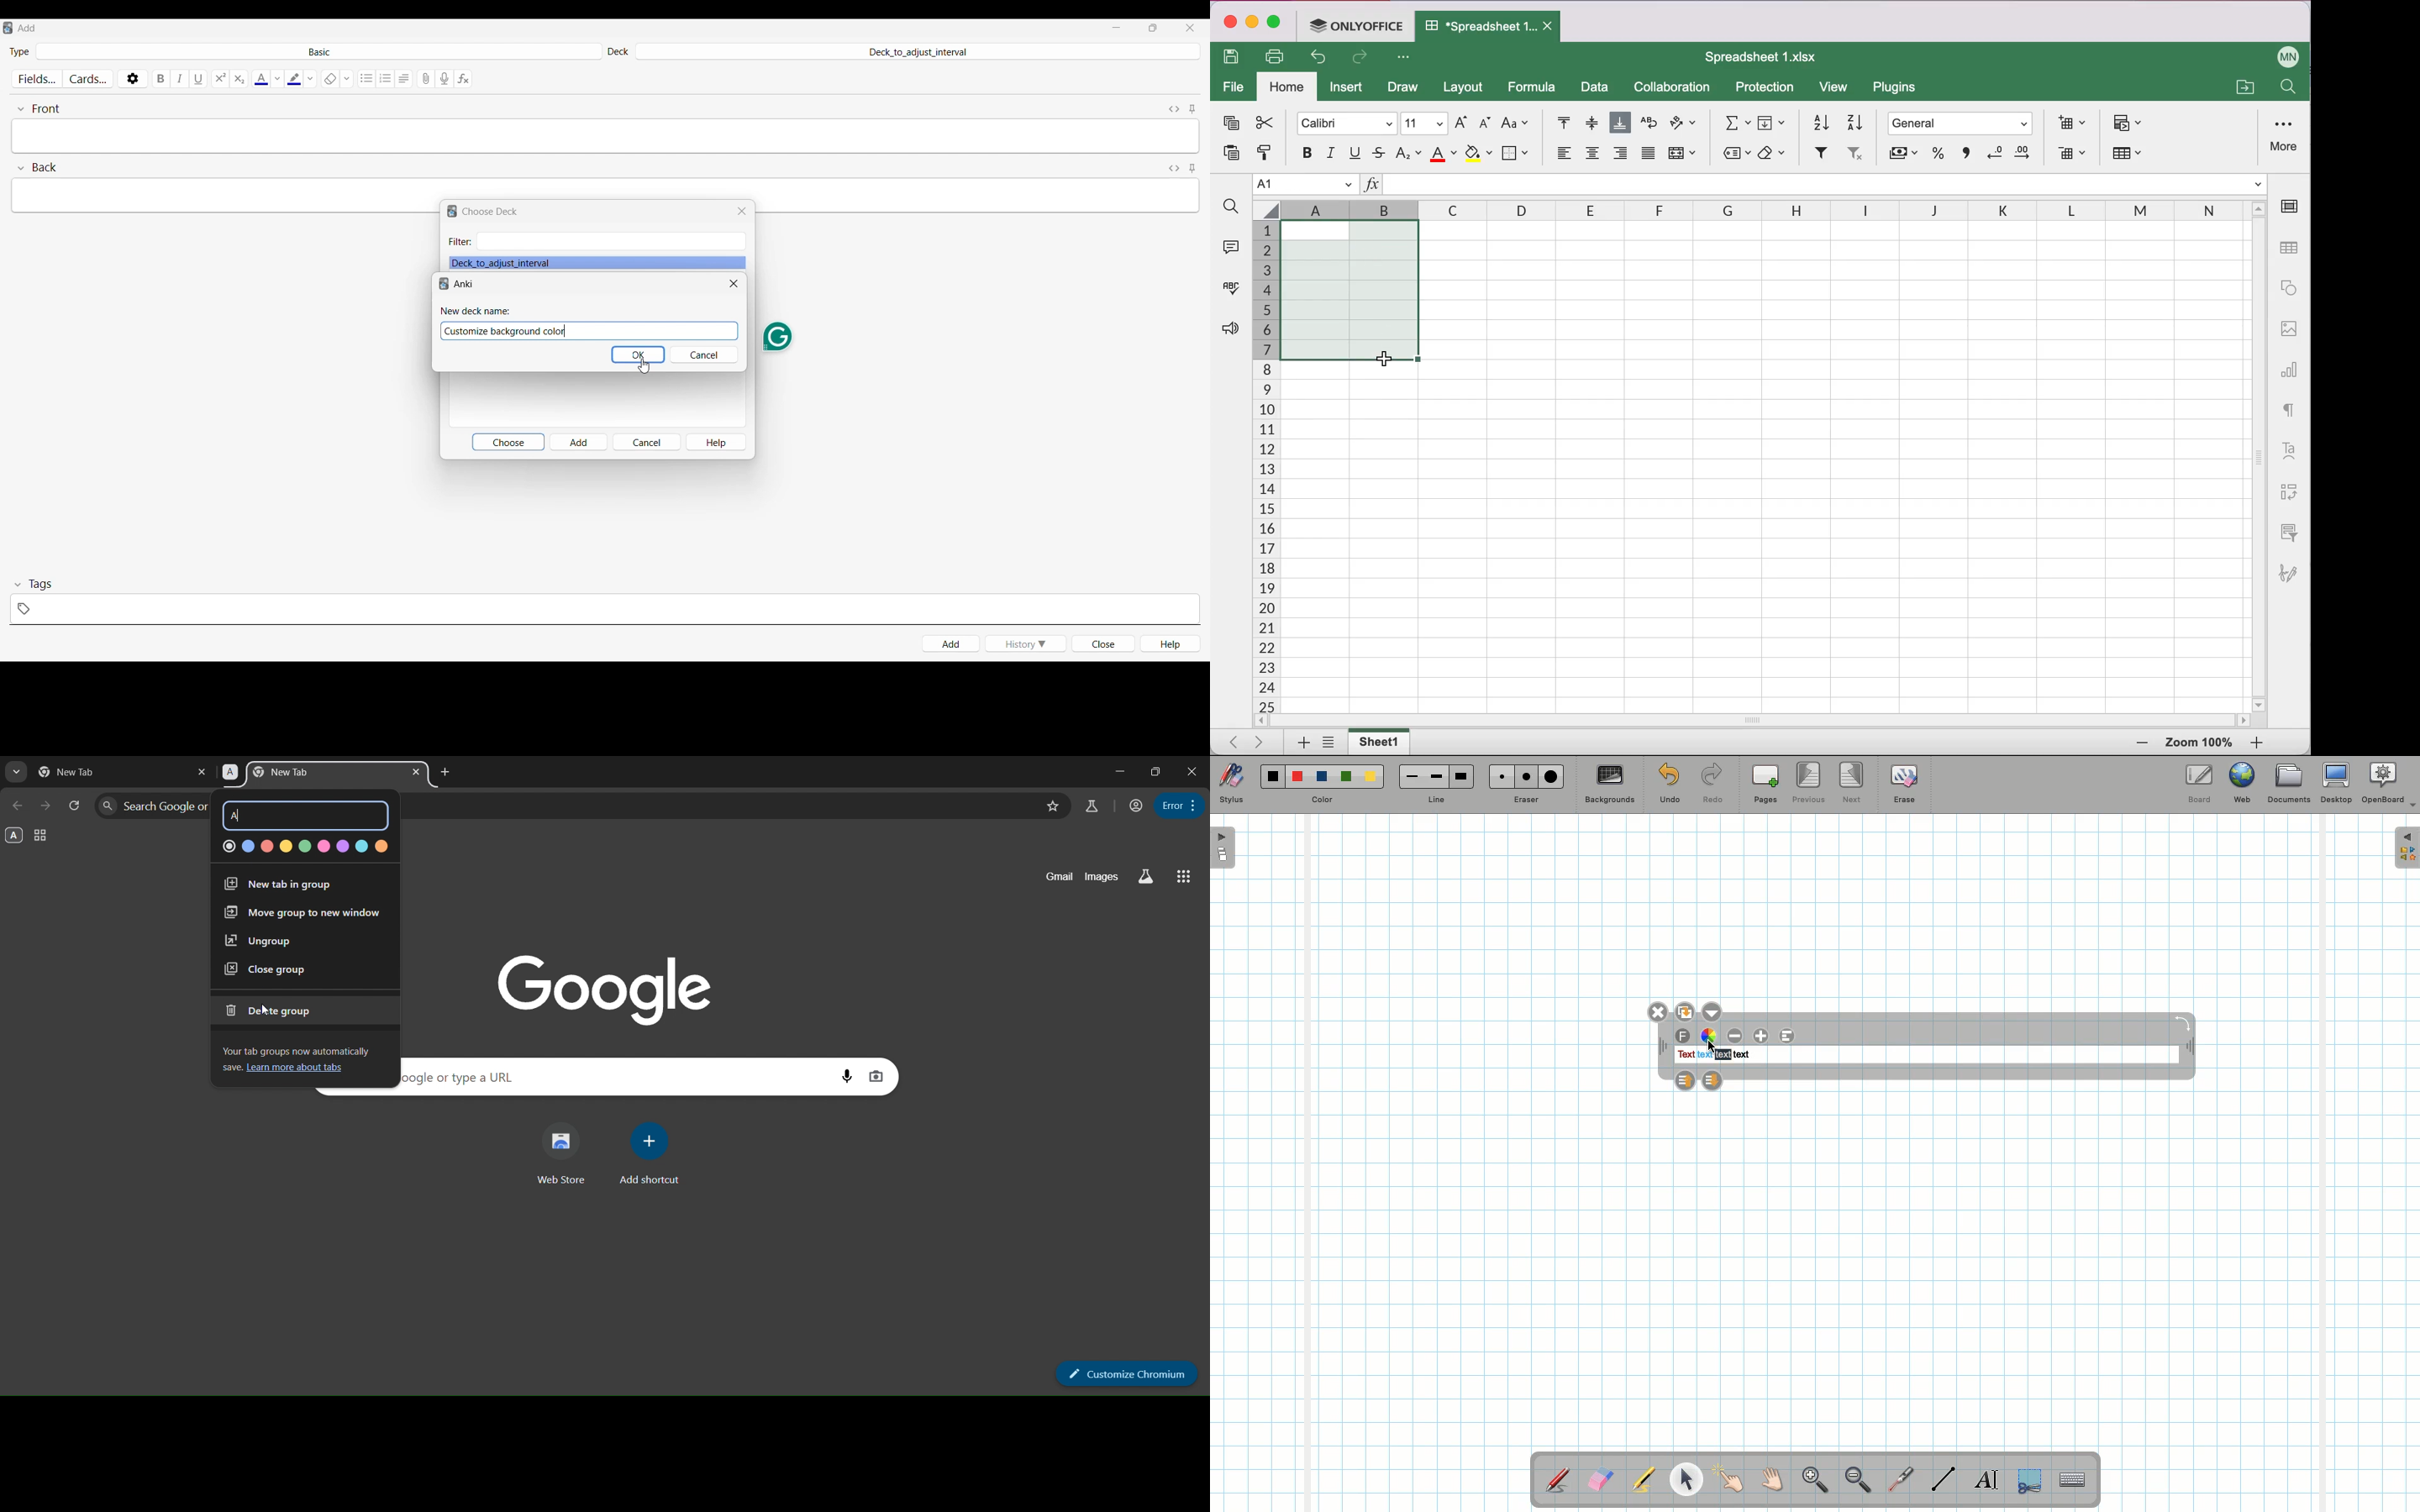  What do you see at coordinates (1371, 186) in the screenshot?
I see `Insert function` at bounding box center [1371, 186].